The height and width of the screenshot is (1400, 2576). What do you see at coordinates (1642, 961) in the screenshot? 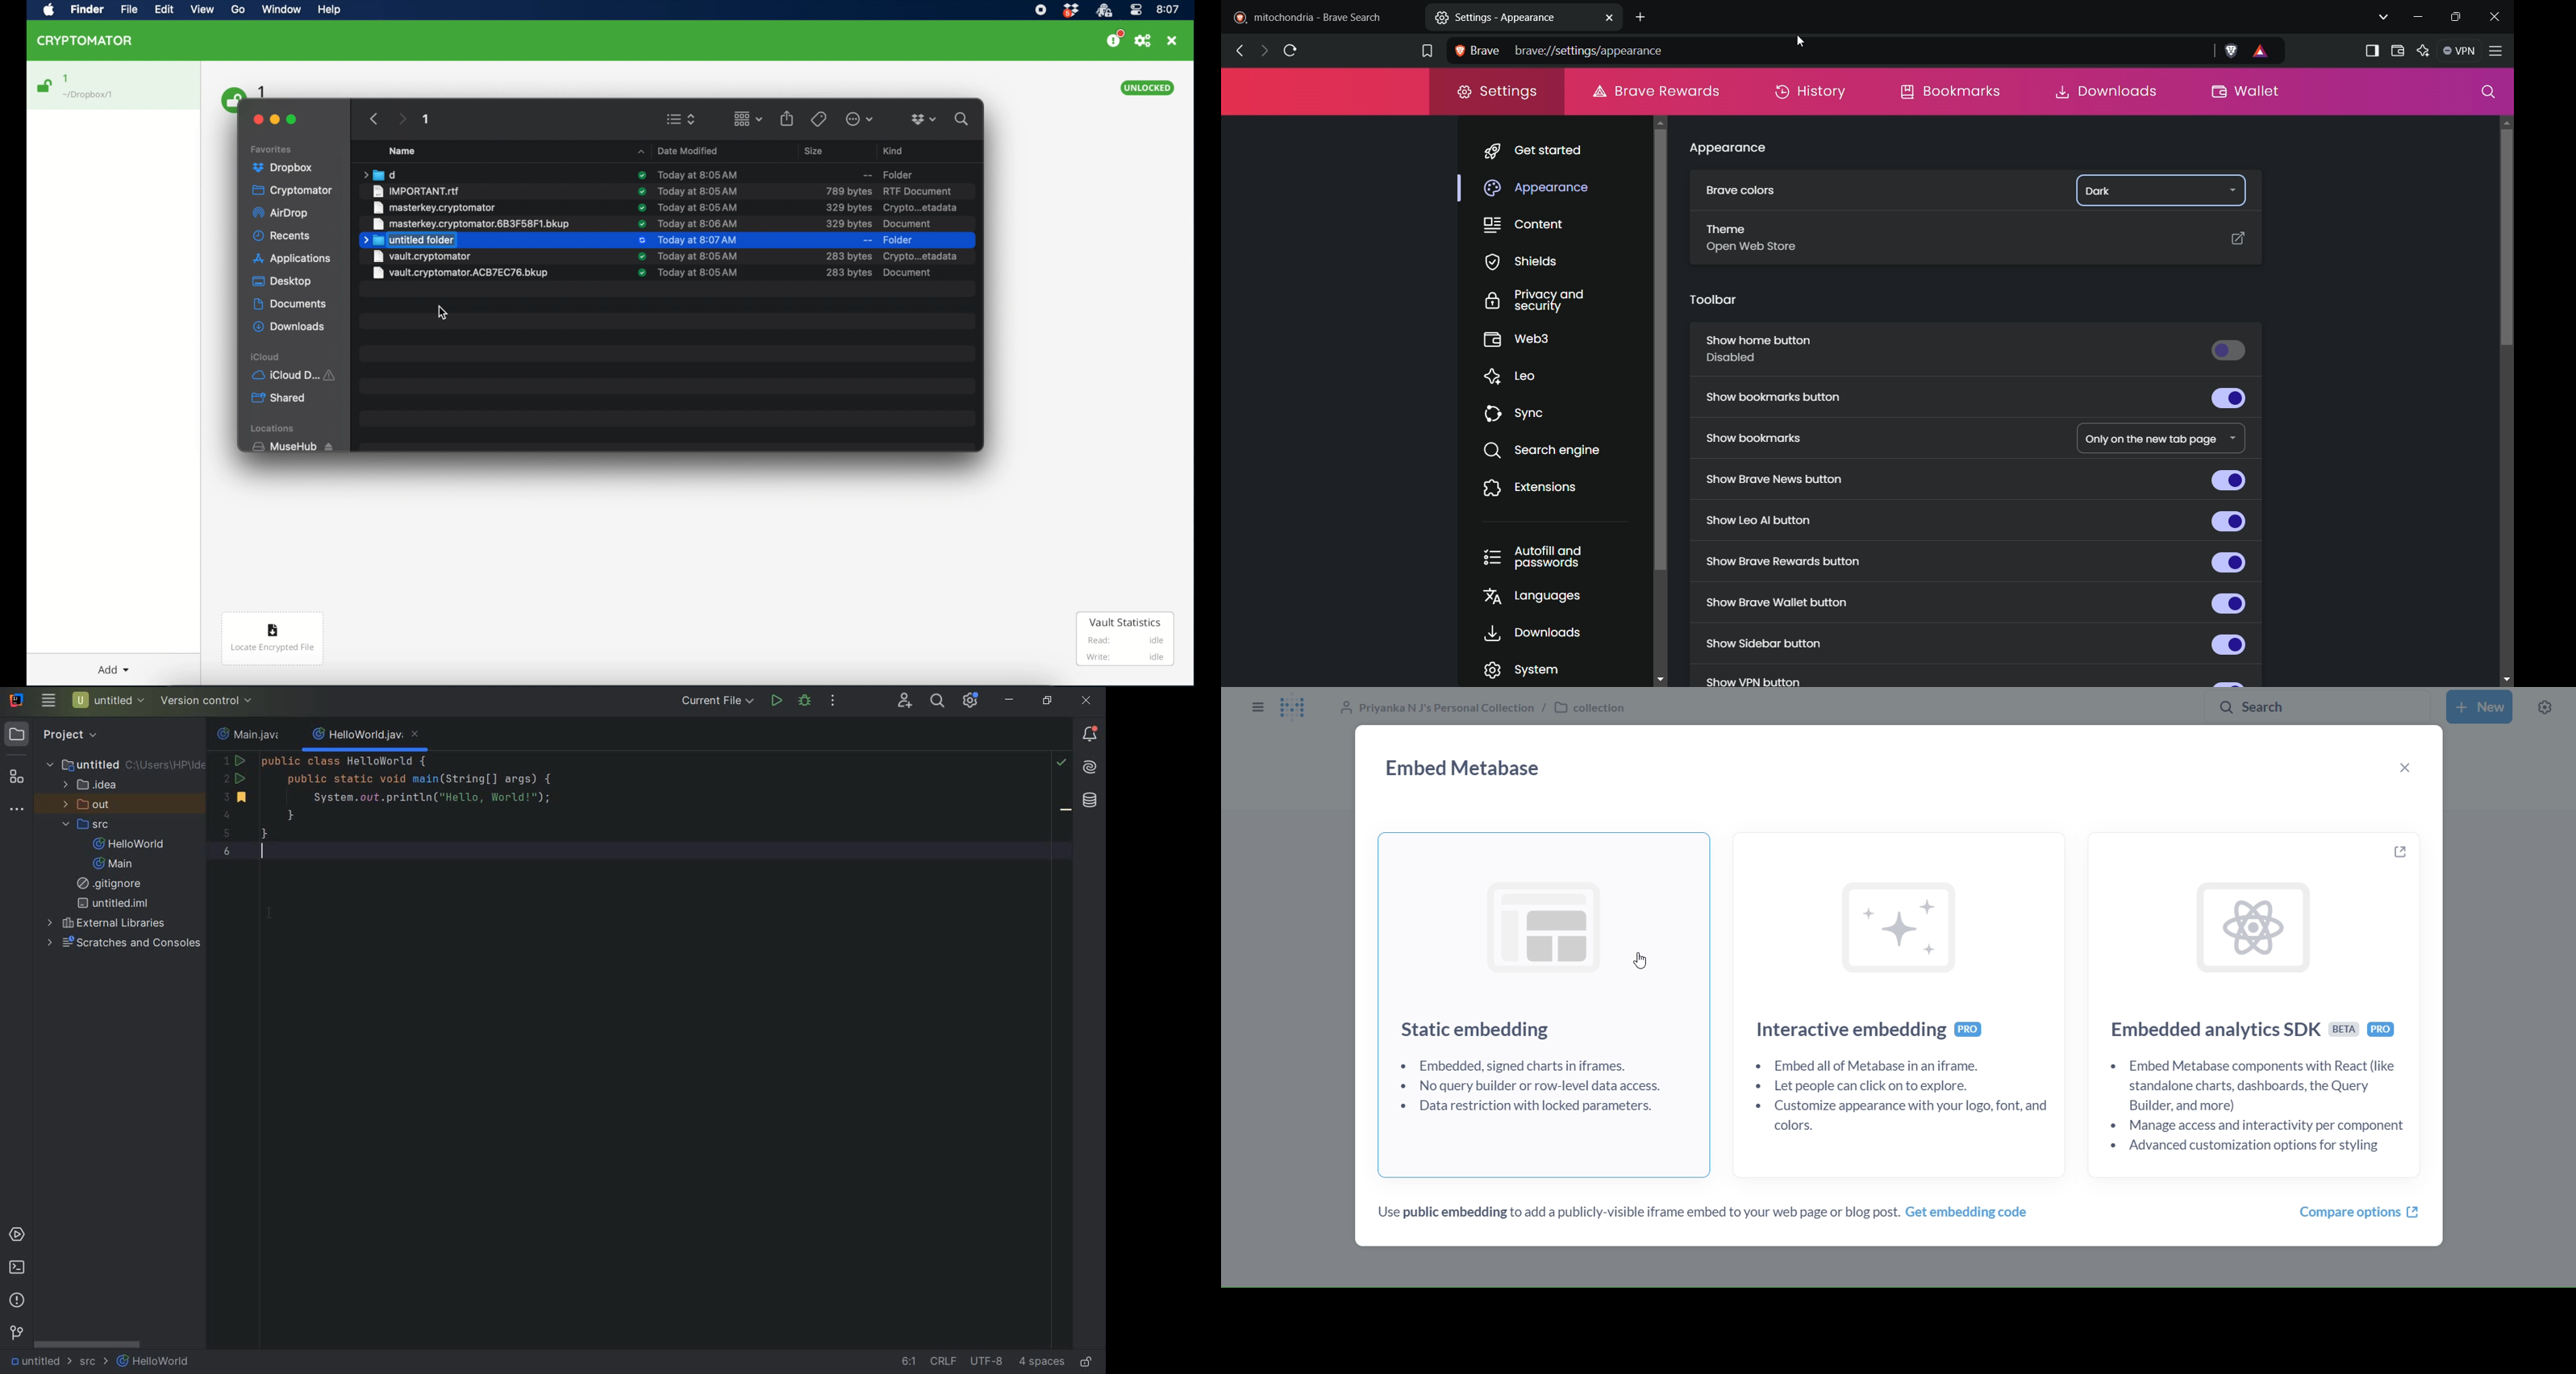
I see `cursor` at bounding box center [1642, 961].